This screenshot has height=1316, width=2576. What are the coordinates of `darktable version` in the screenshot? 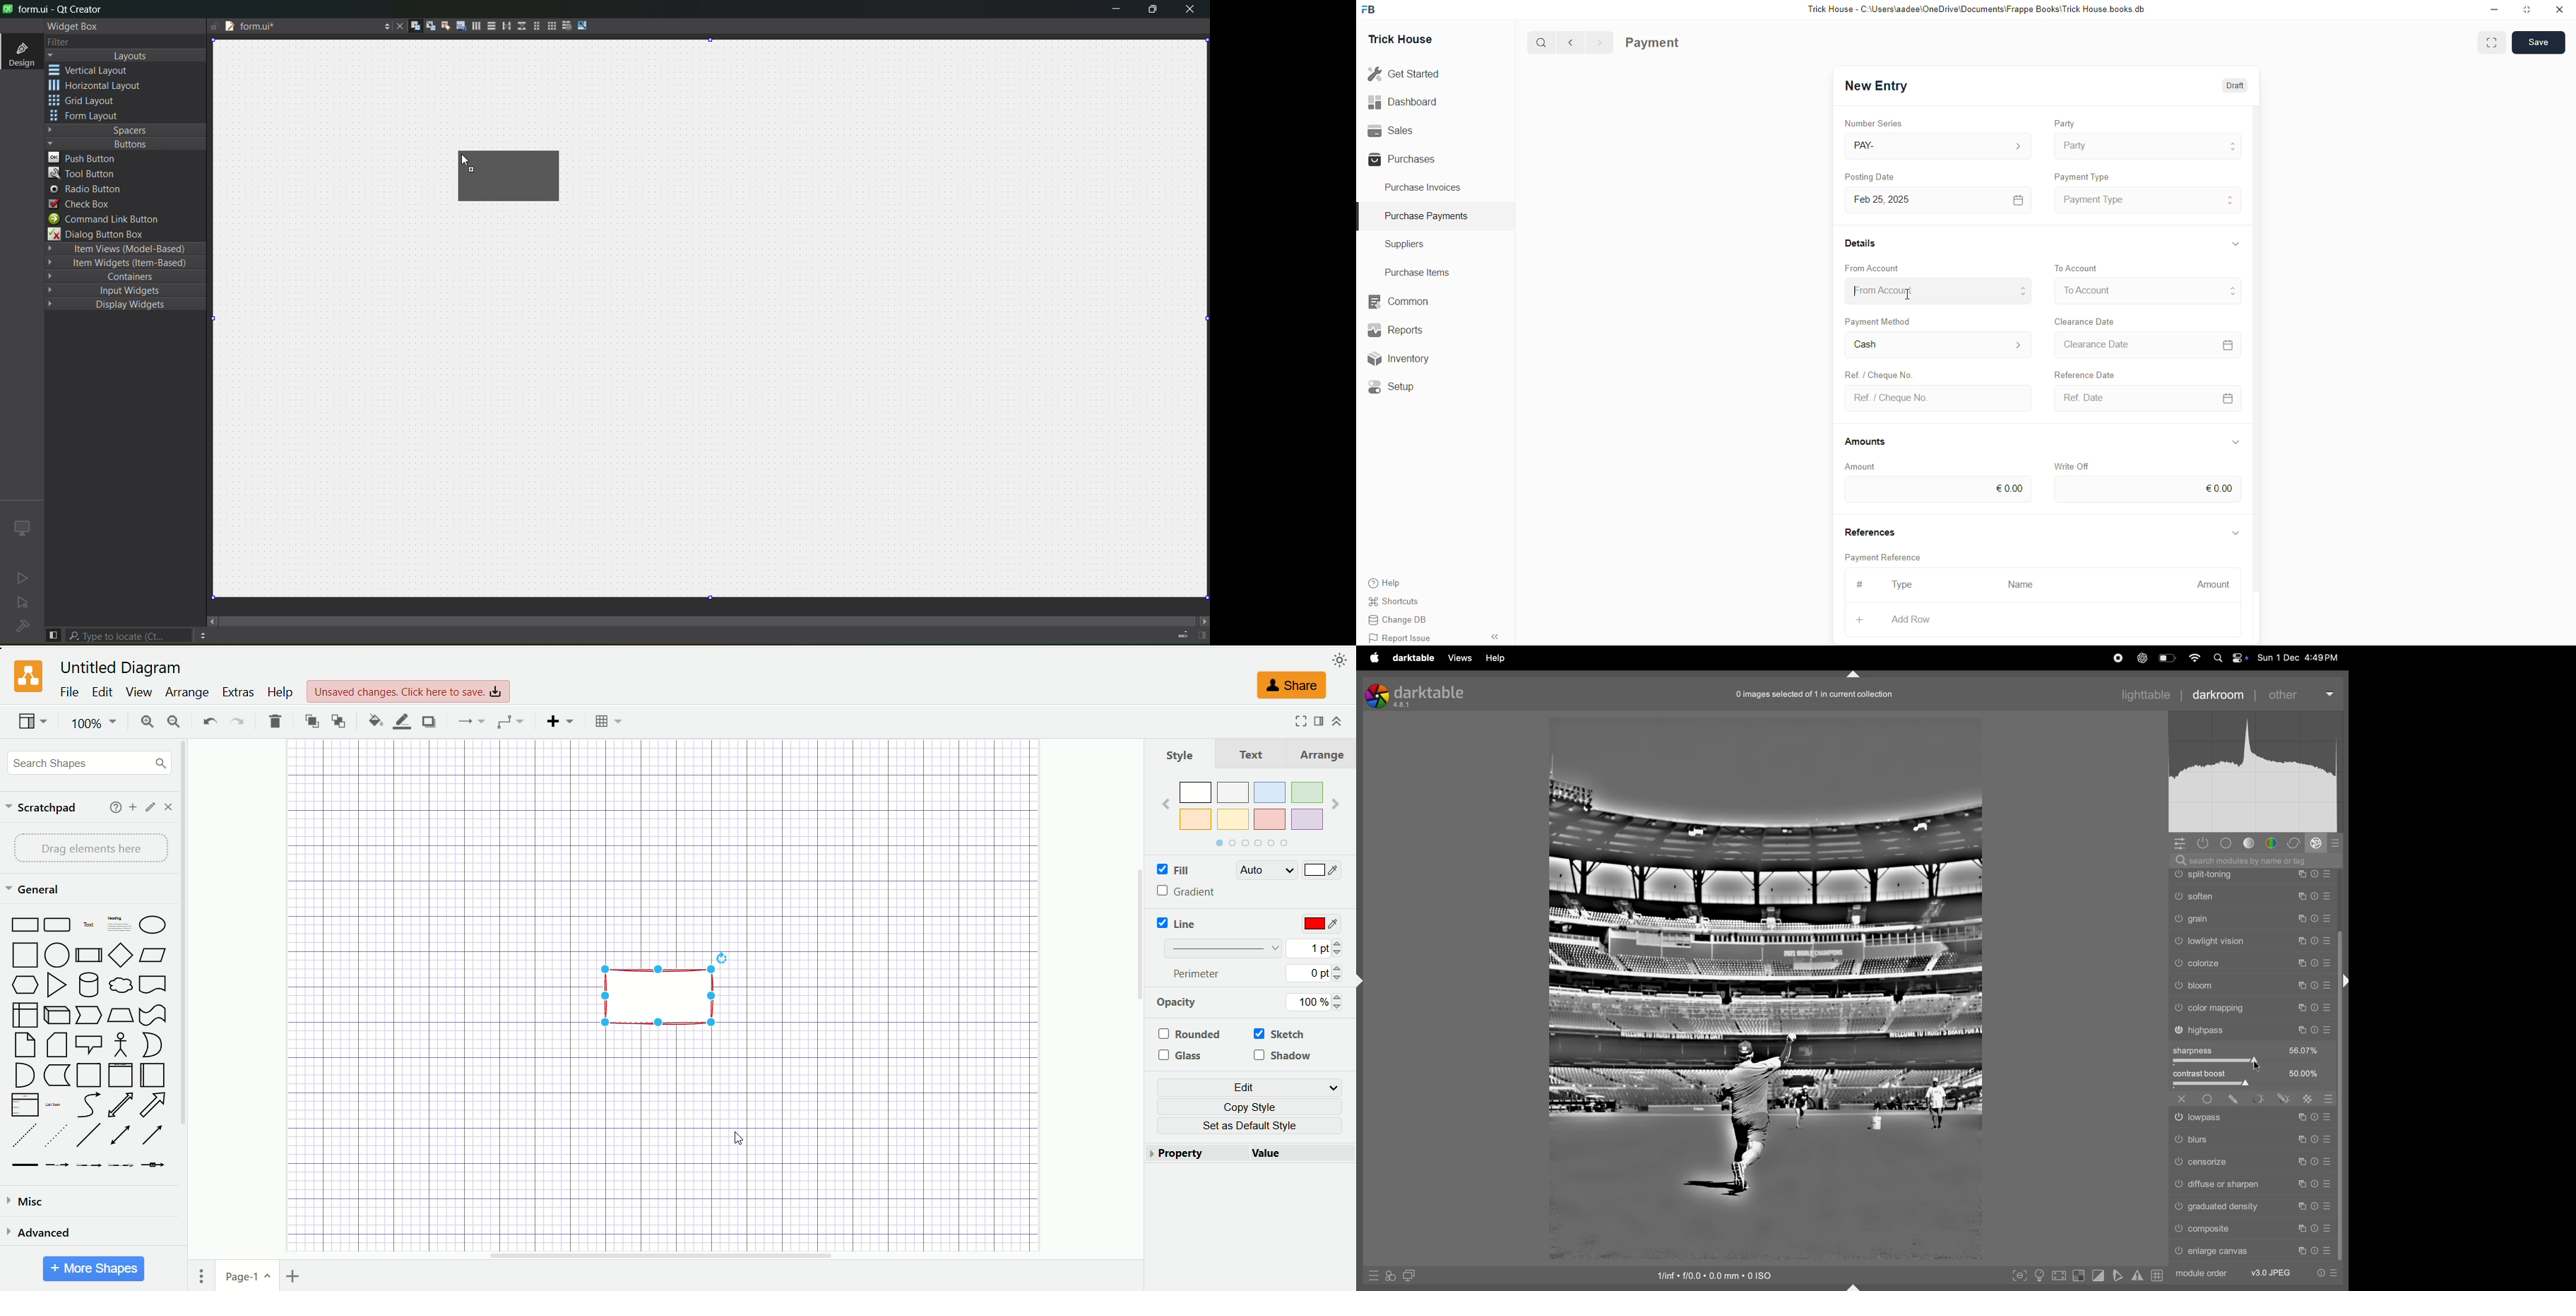 It's located at (1419, 693).